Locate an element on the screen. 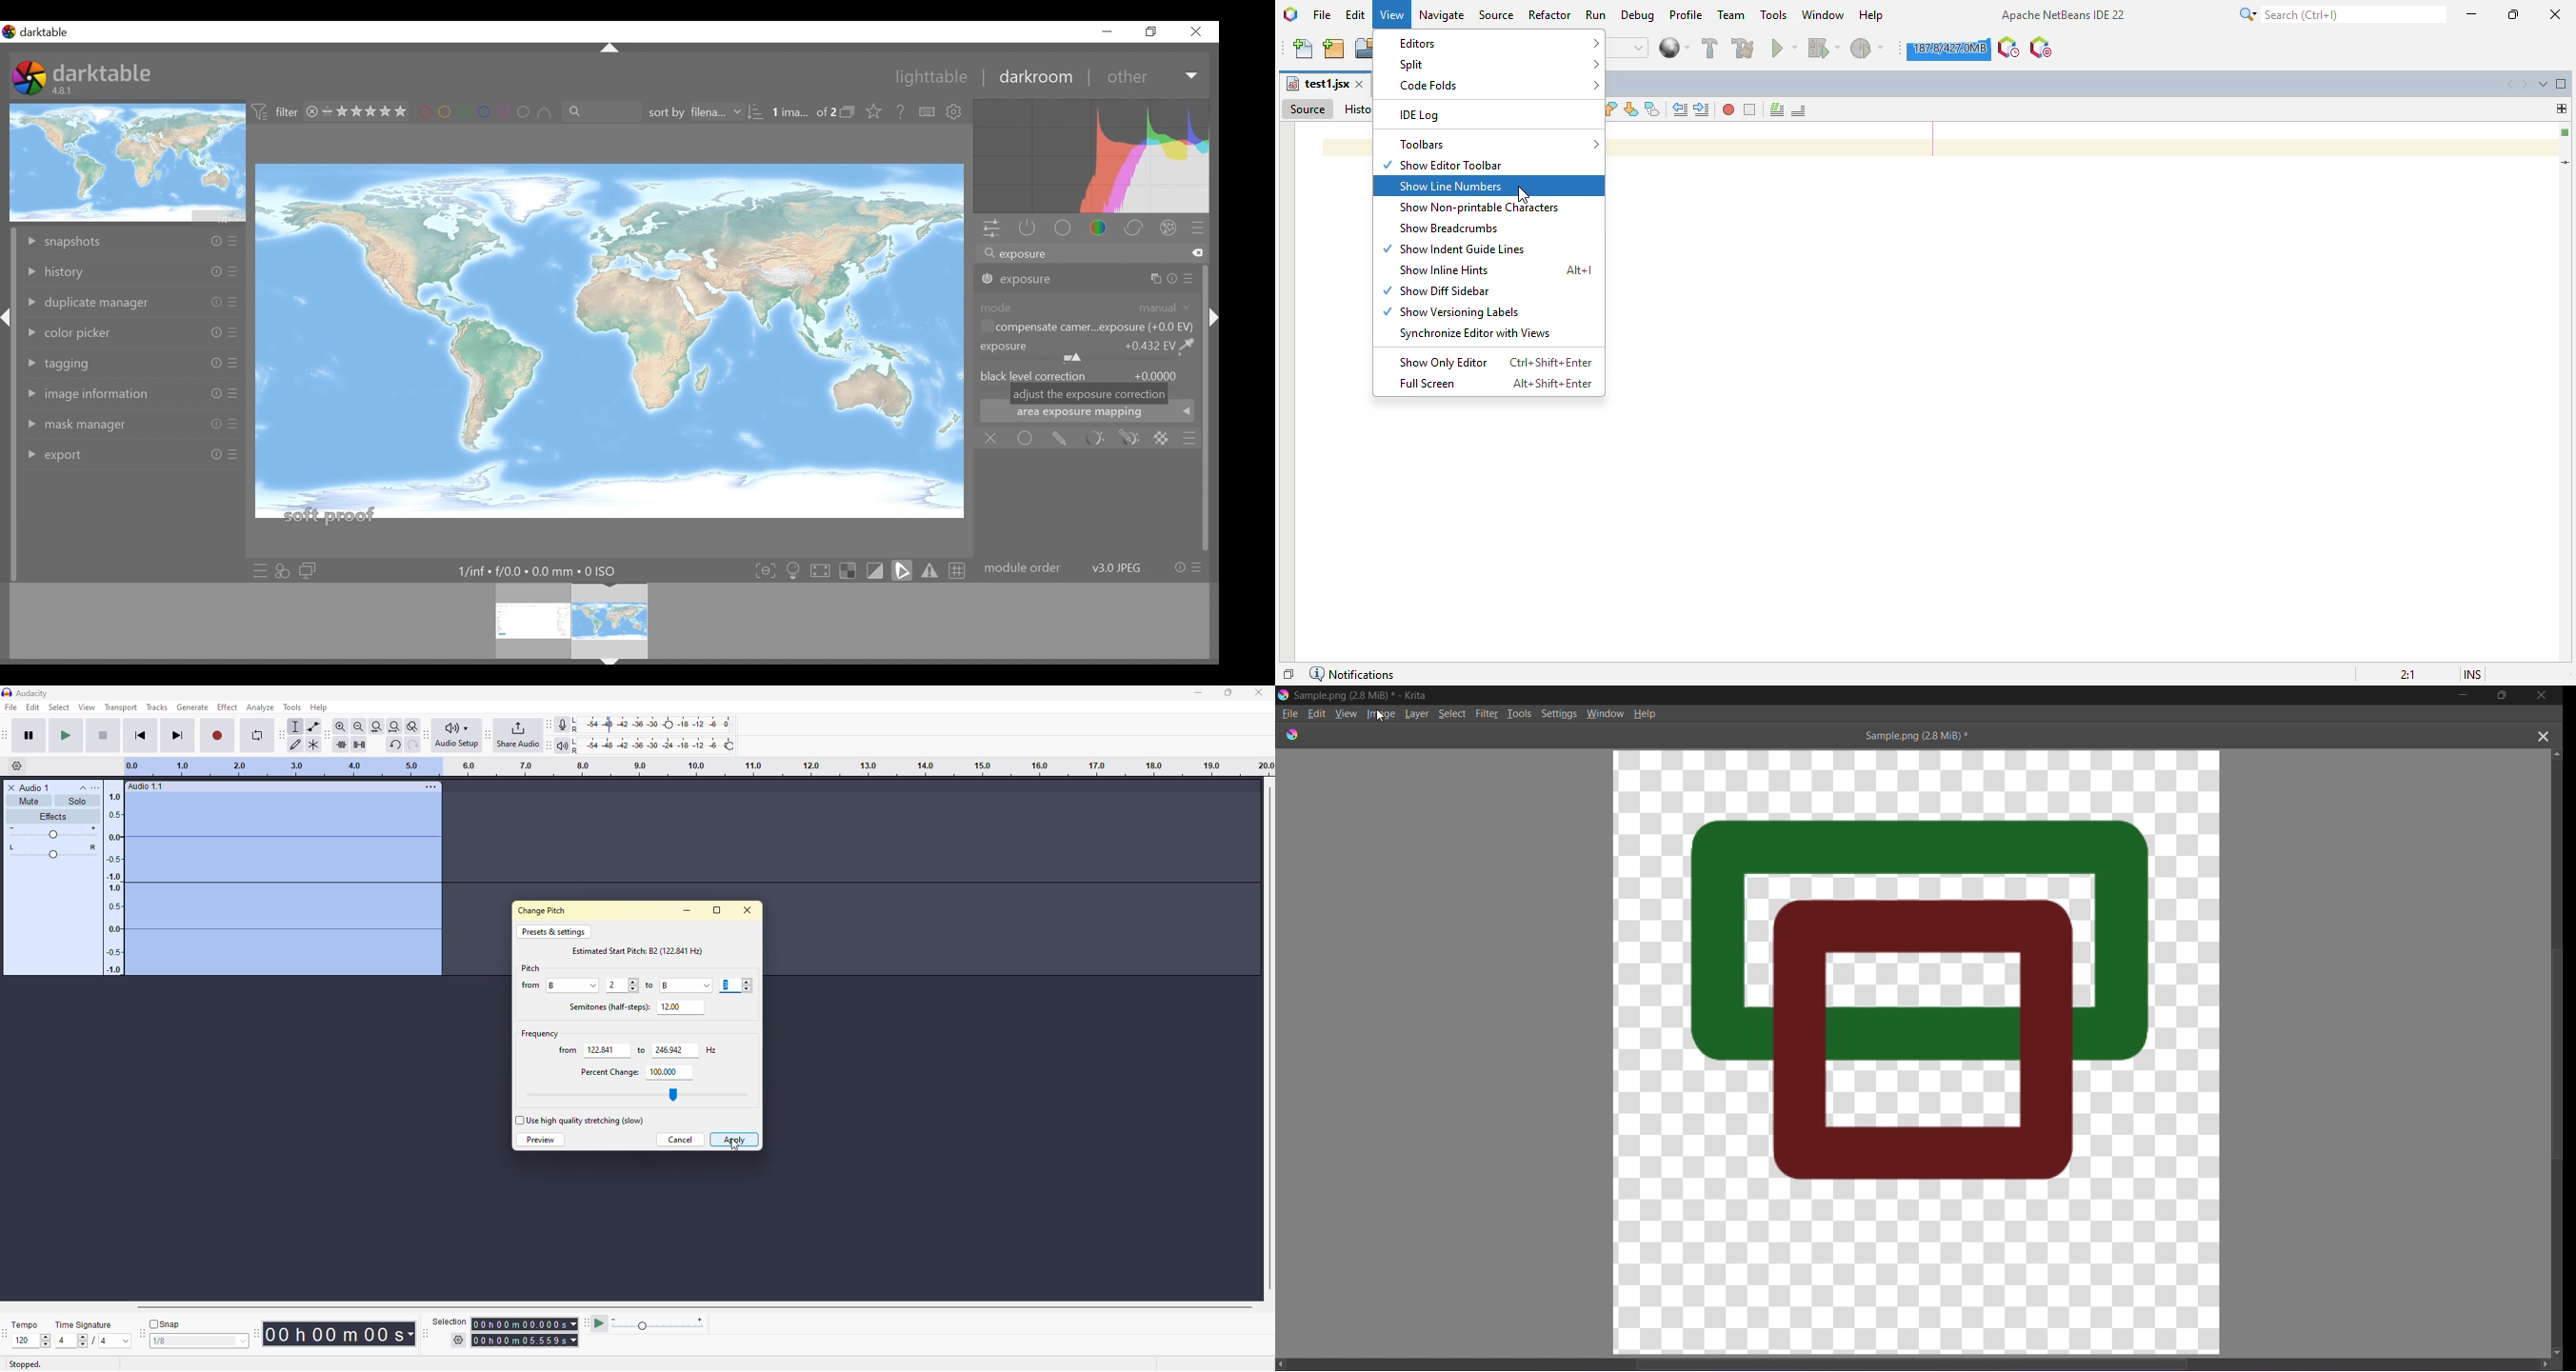 The image size is (2576, 1372). playback level is located at coordinates (652, 744).